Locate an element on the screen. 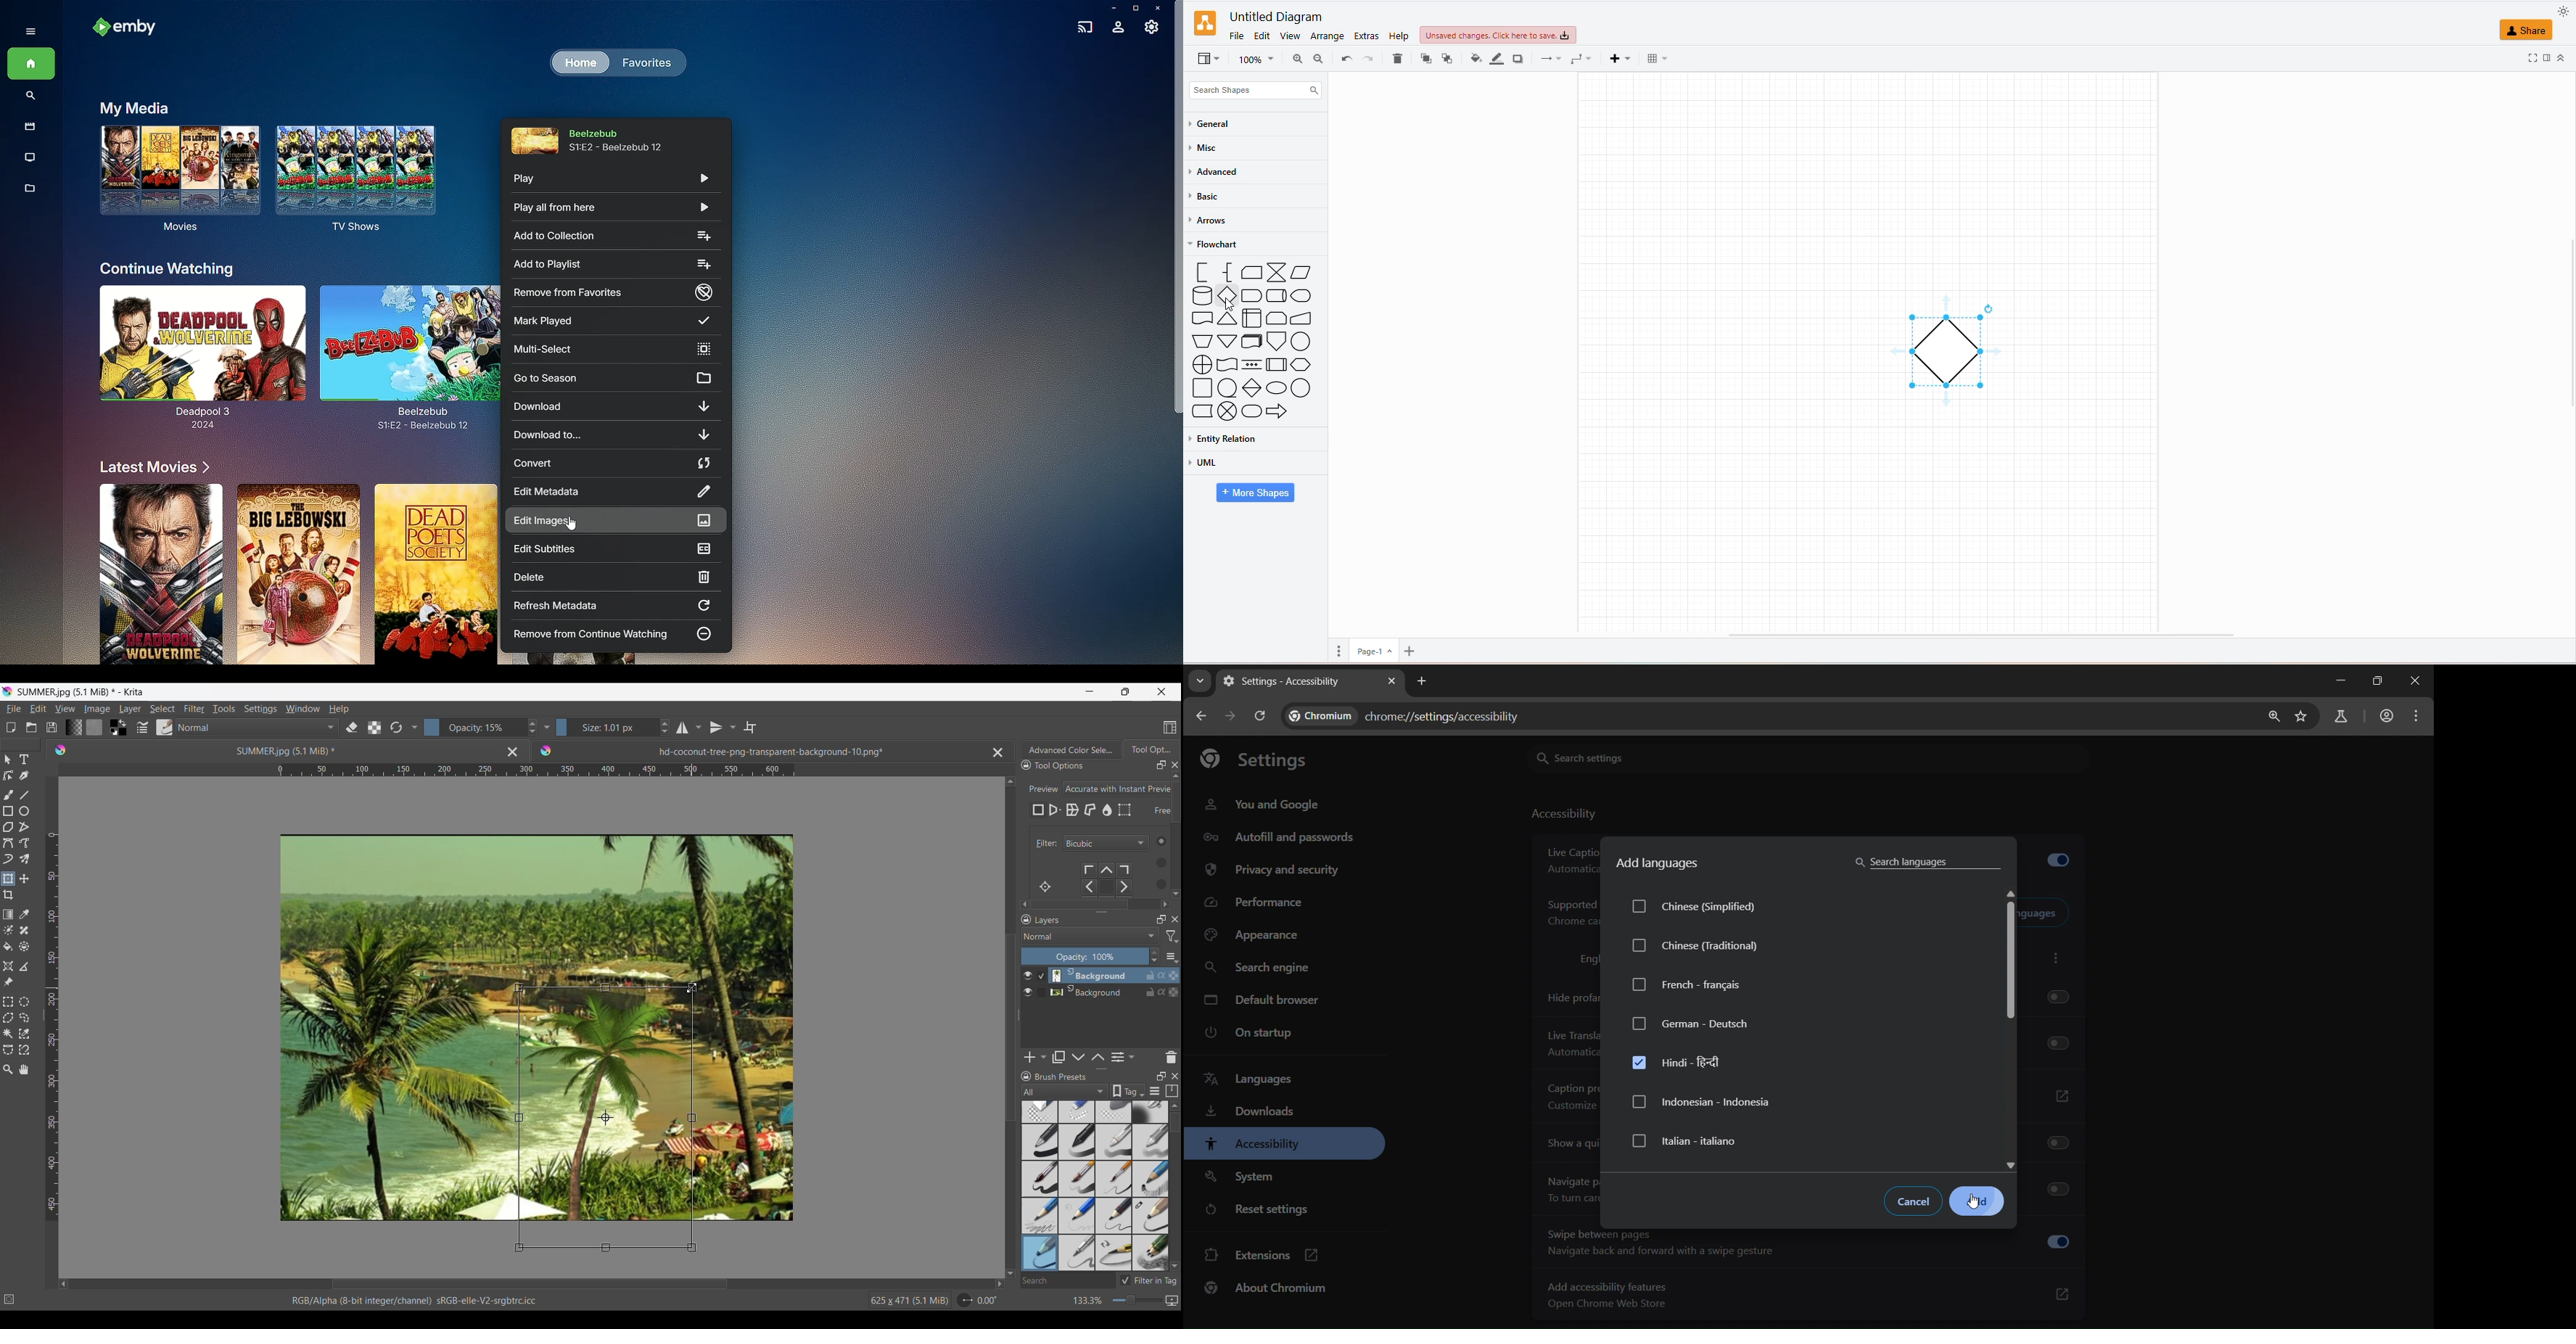 Image resolution: width=2576 pixels, height=1344 pixels. Freehand path tool is located at coordinates (23, 843).